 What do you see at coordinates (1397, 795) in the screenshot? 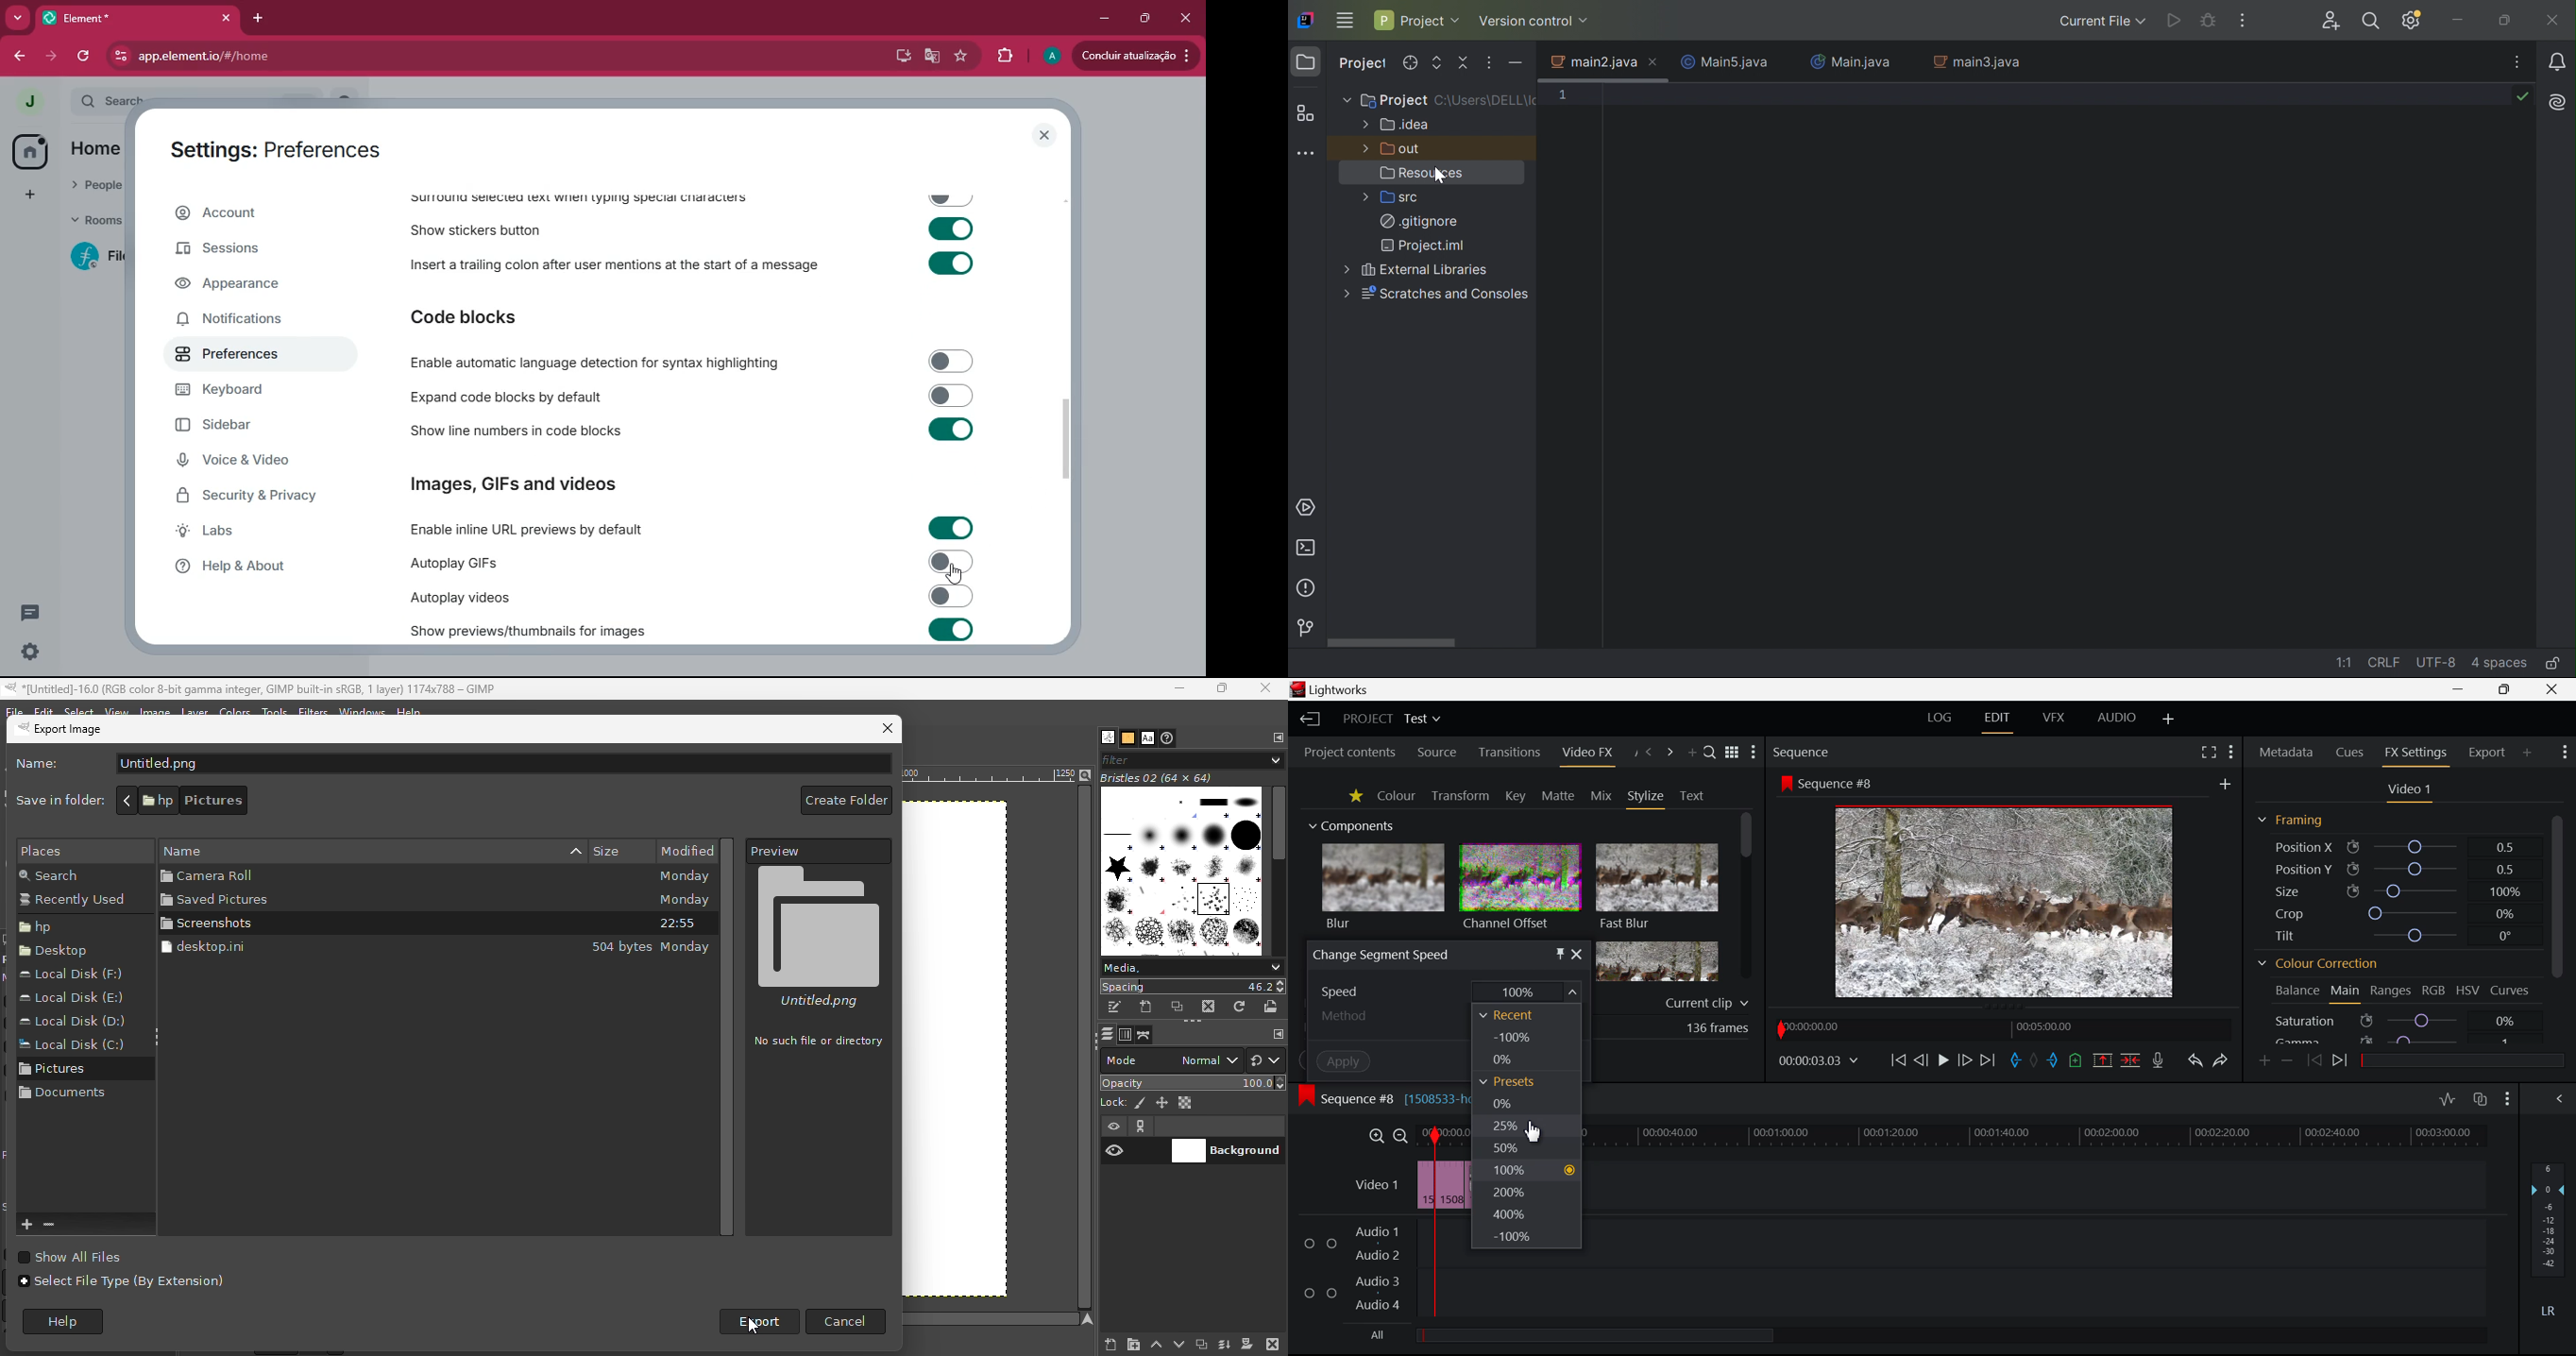
I see `Colour` at bounding box center [1397, 795].